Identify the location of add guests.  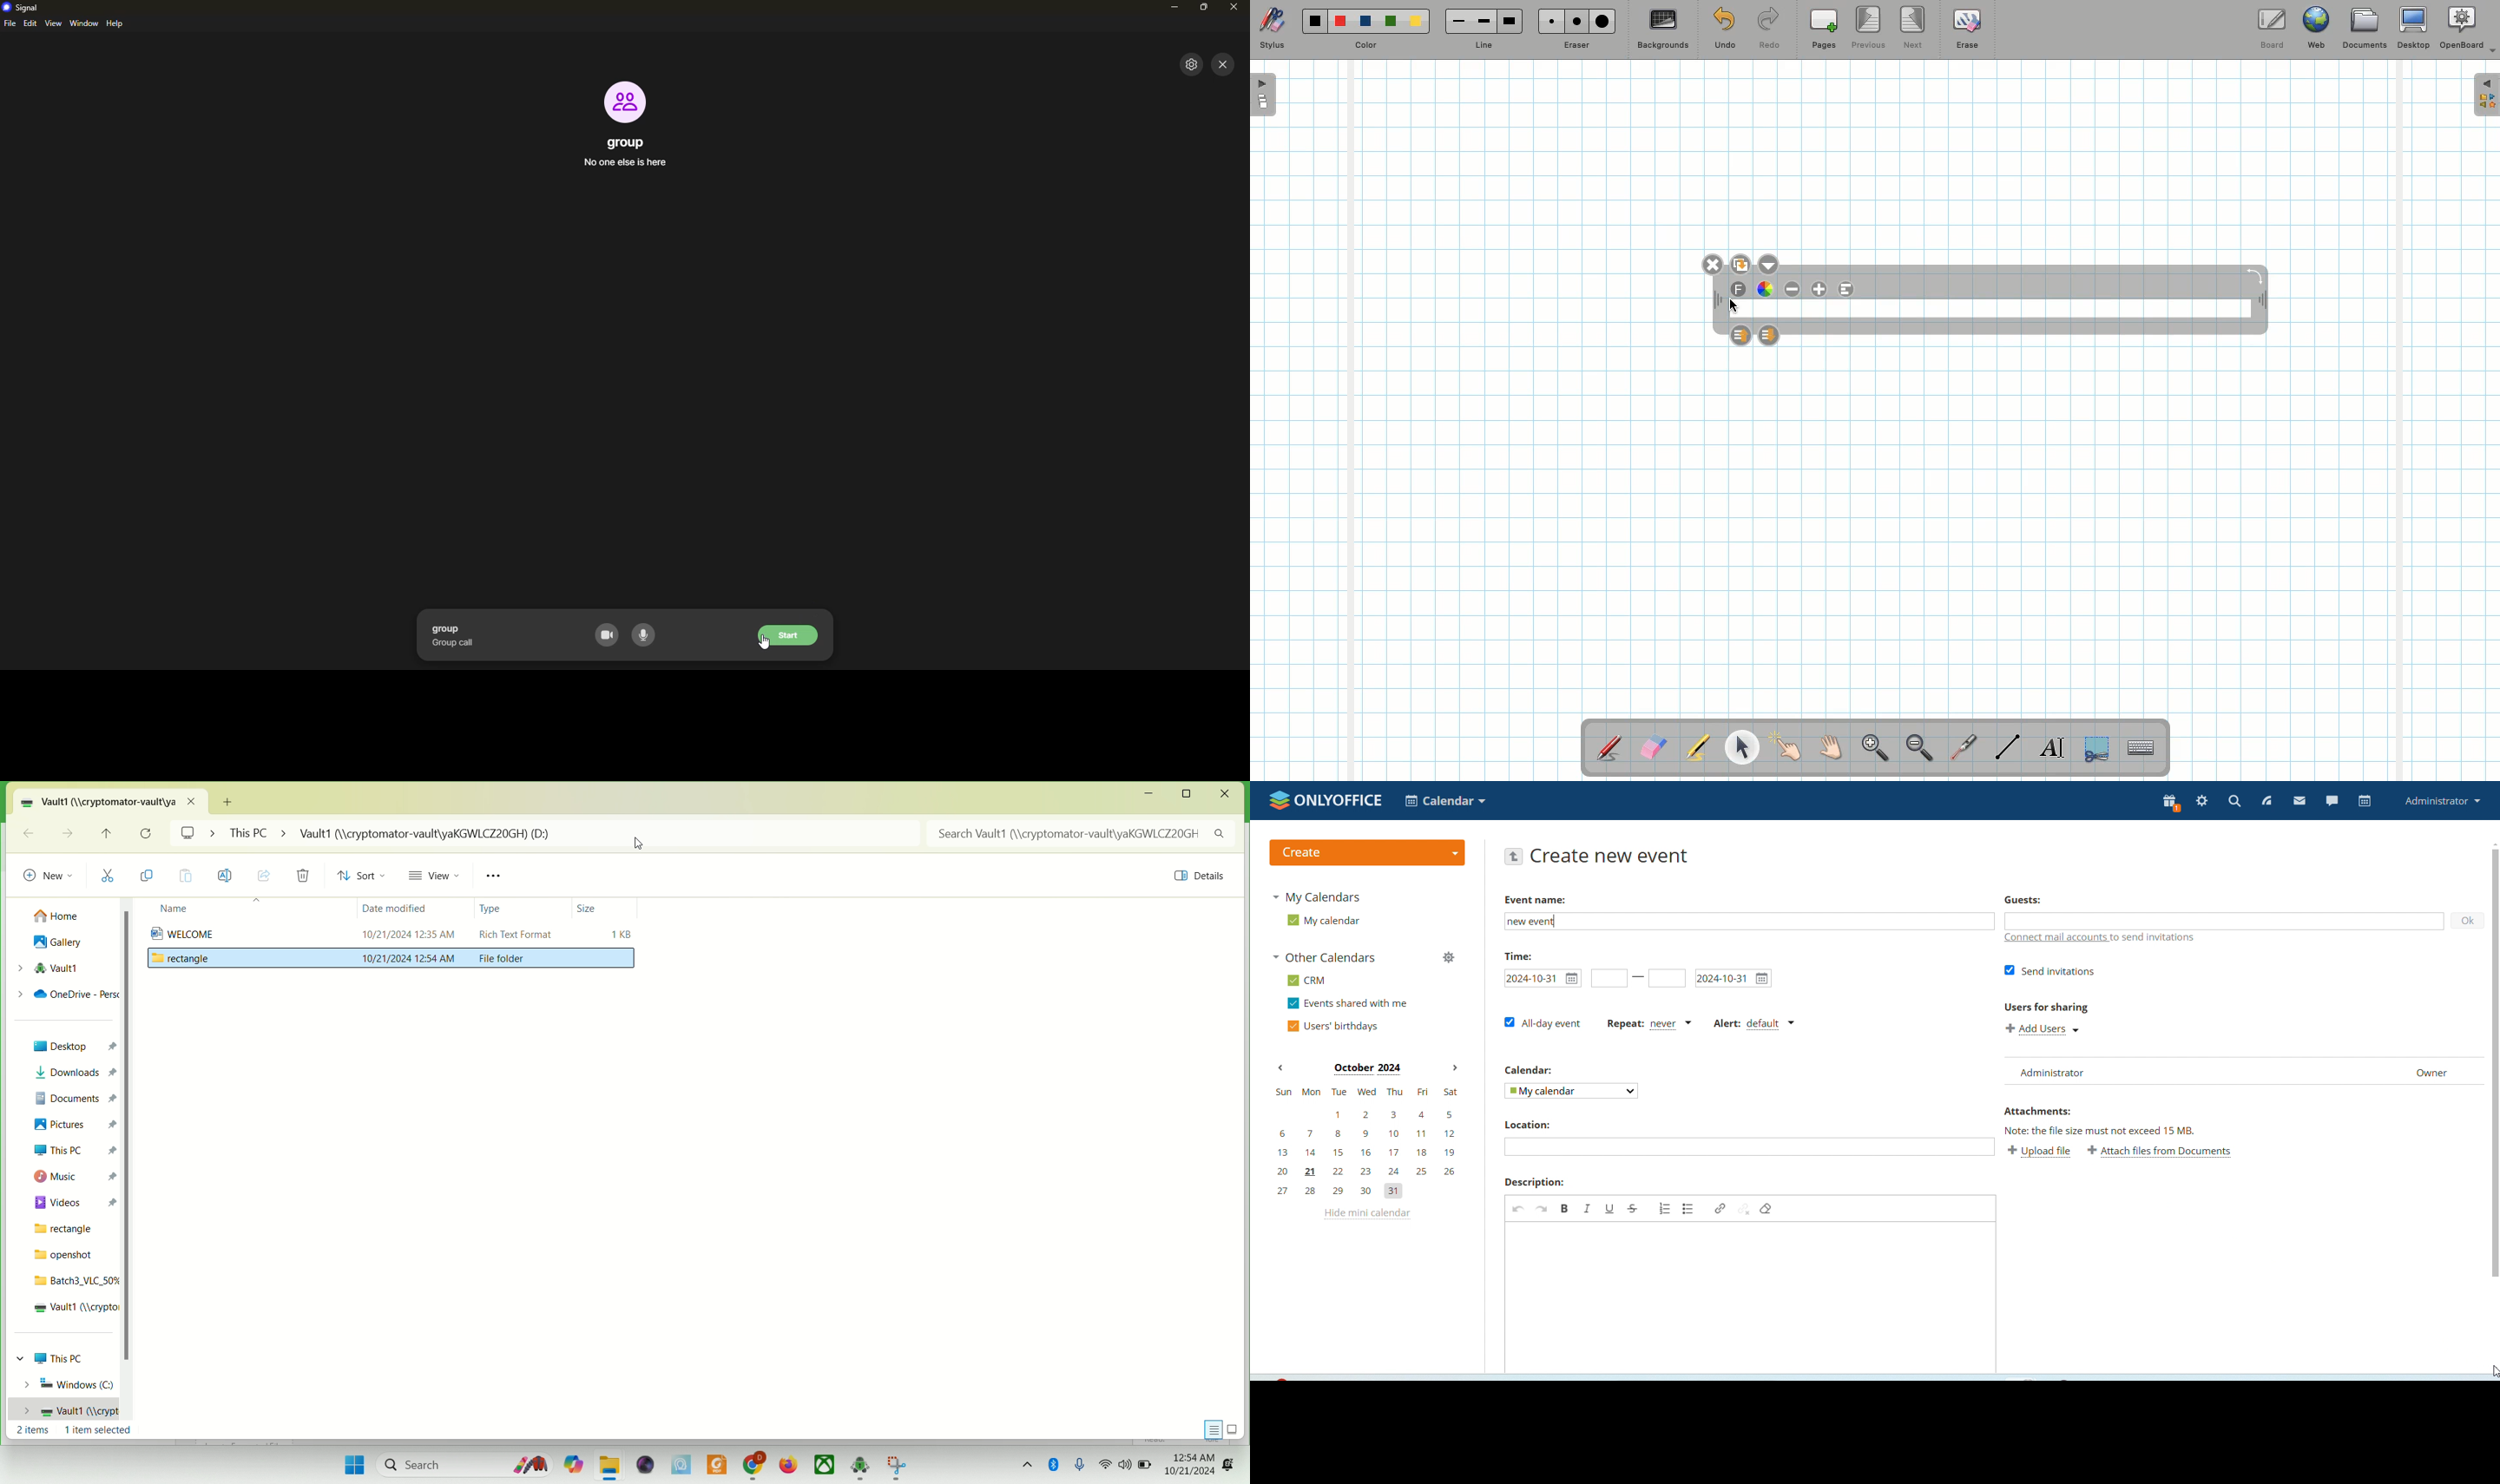
(2225, 921).